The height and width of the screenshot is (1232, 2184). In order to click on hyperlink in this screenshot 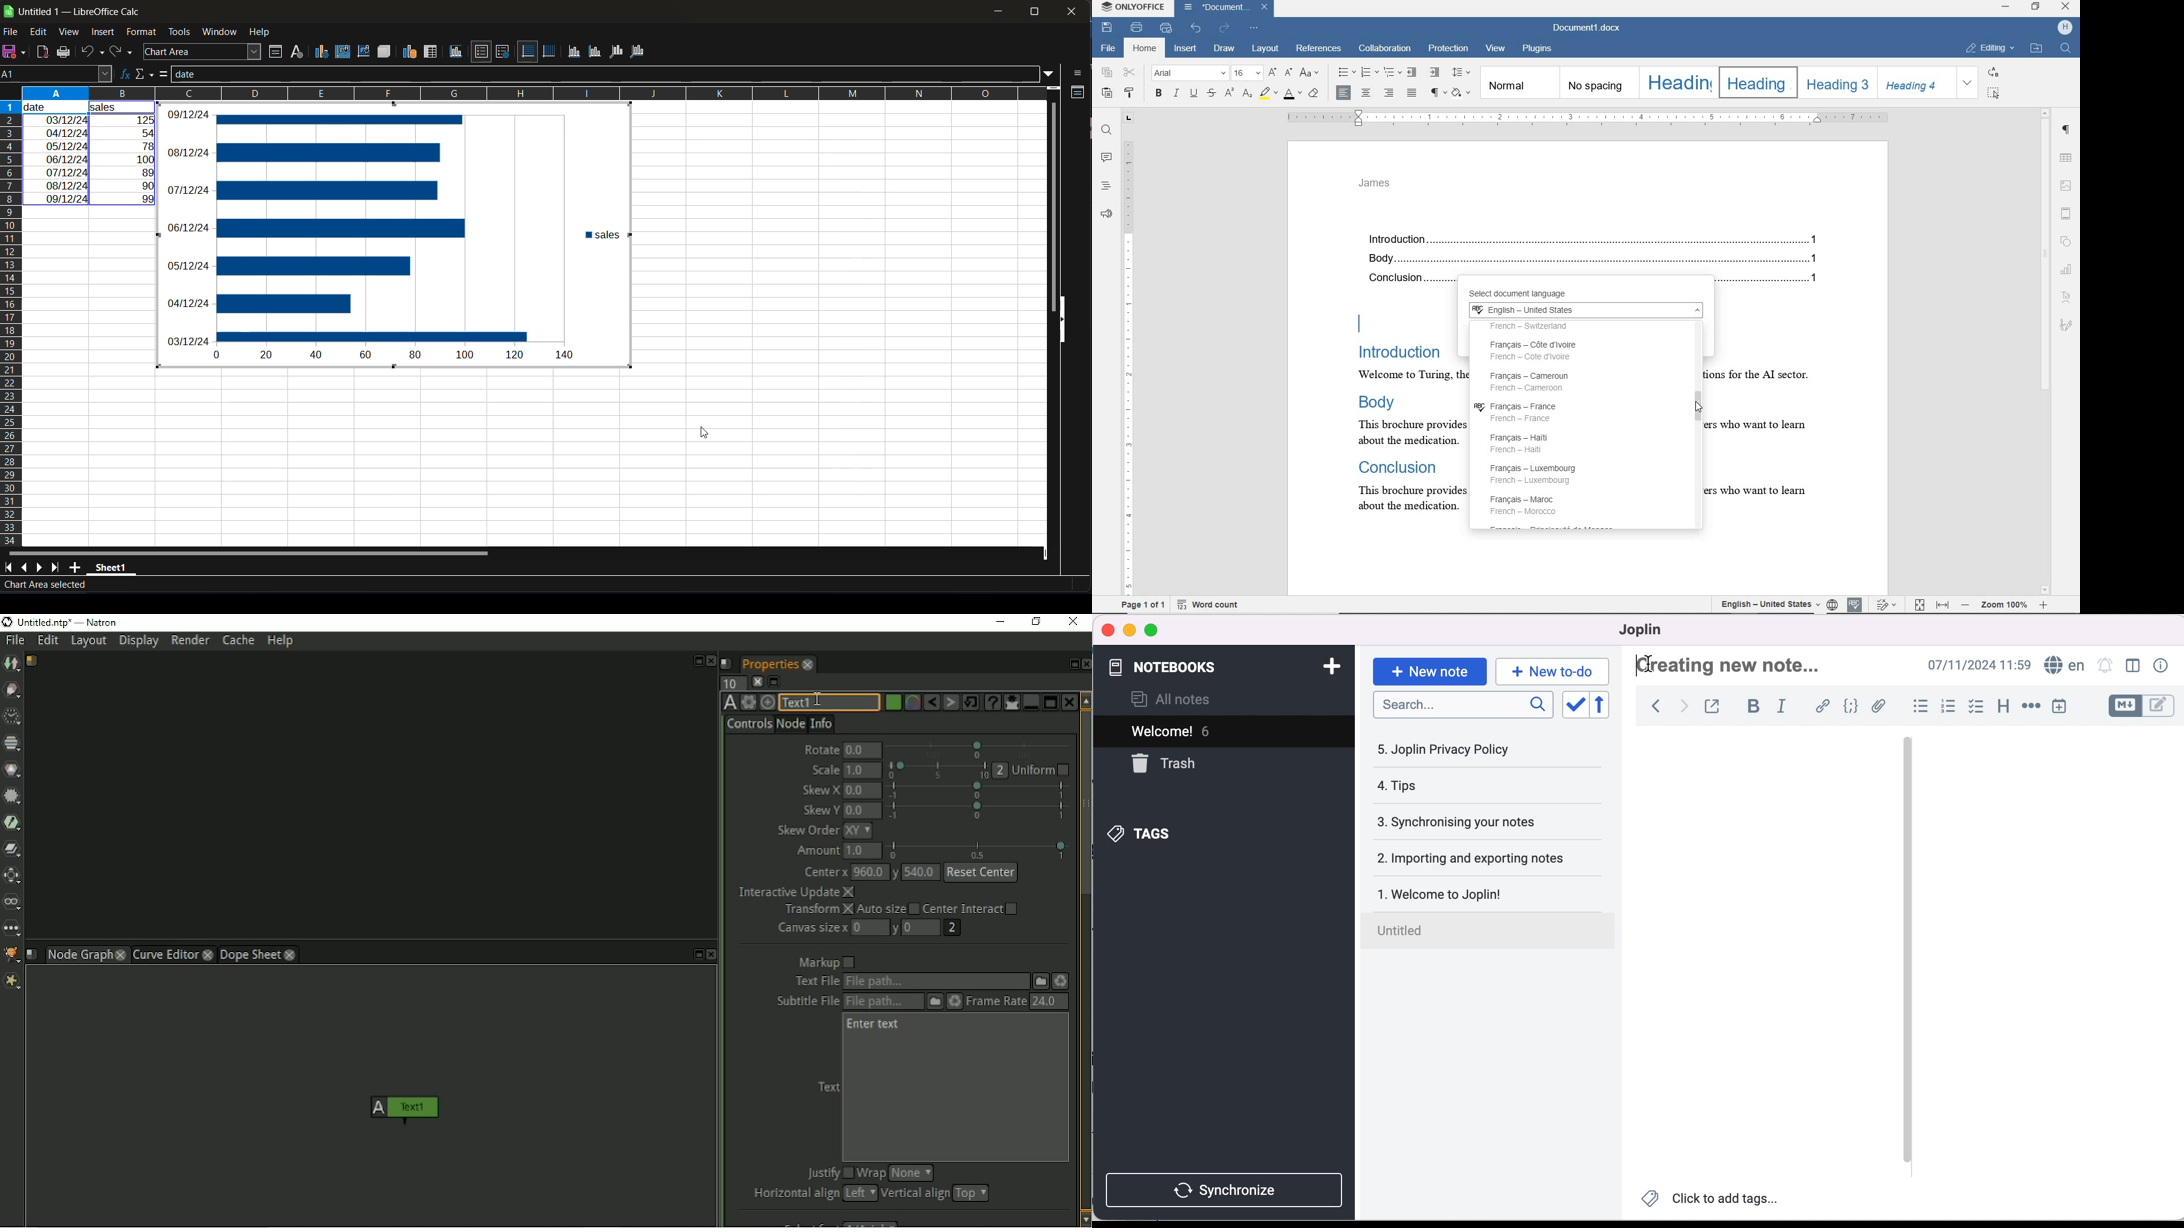, I will do `click(1822, 706)`.